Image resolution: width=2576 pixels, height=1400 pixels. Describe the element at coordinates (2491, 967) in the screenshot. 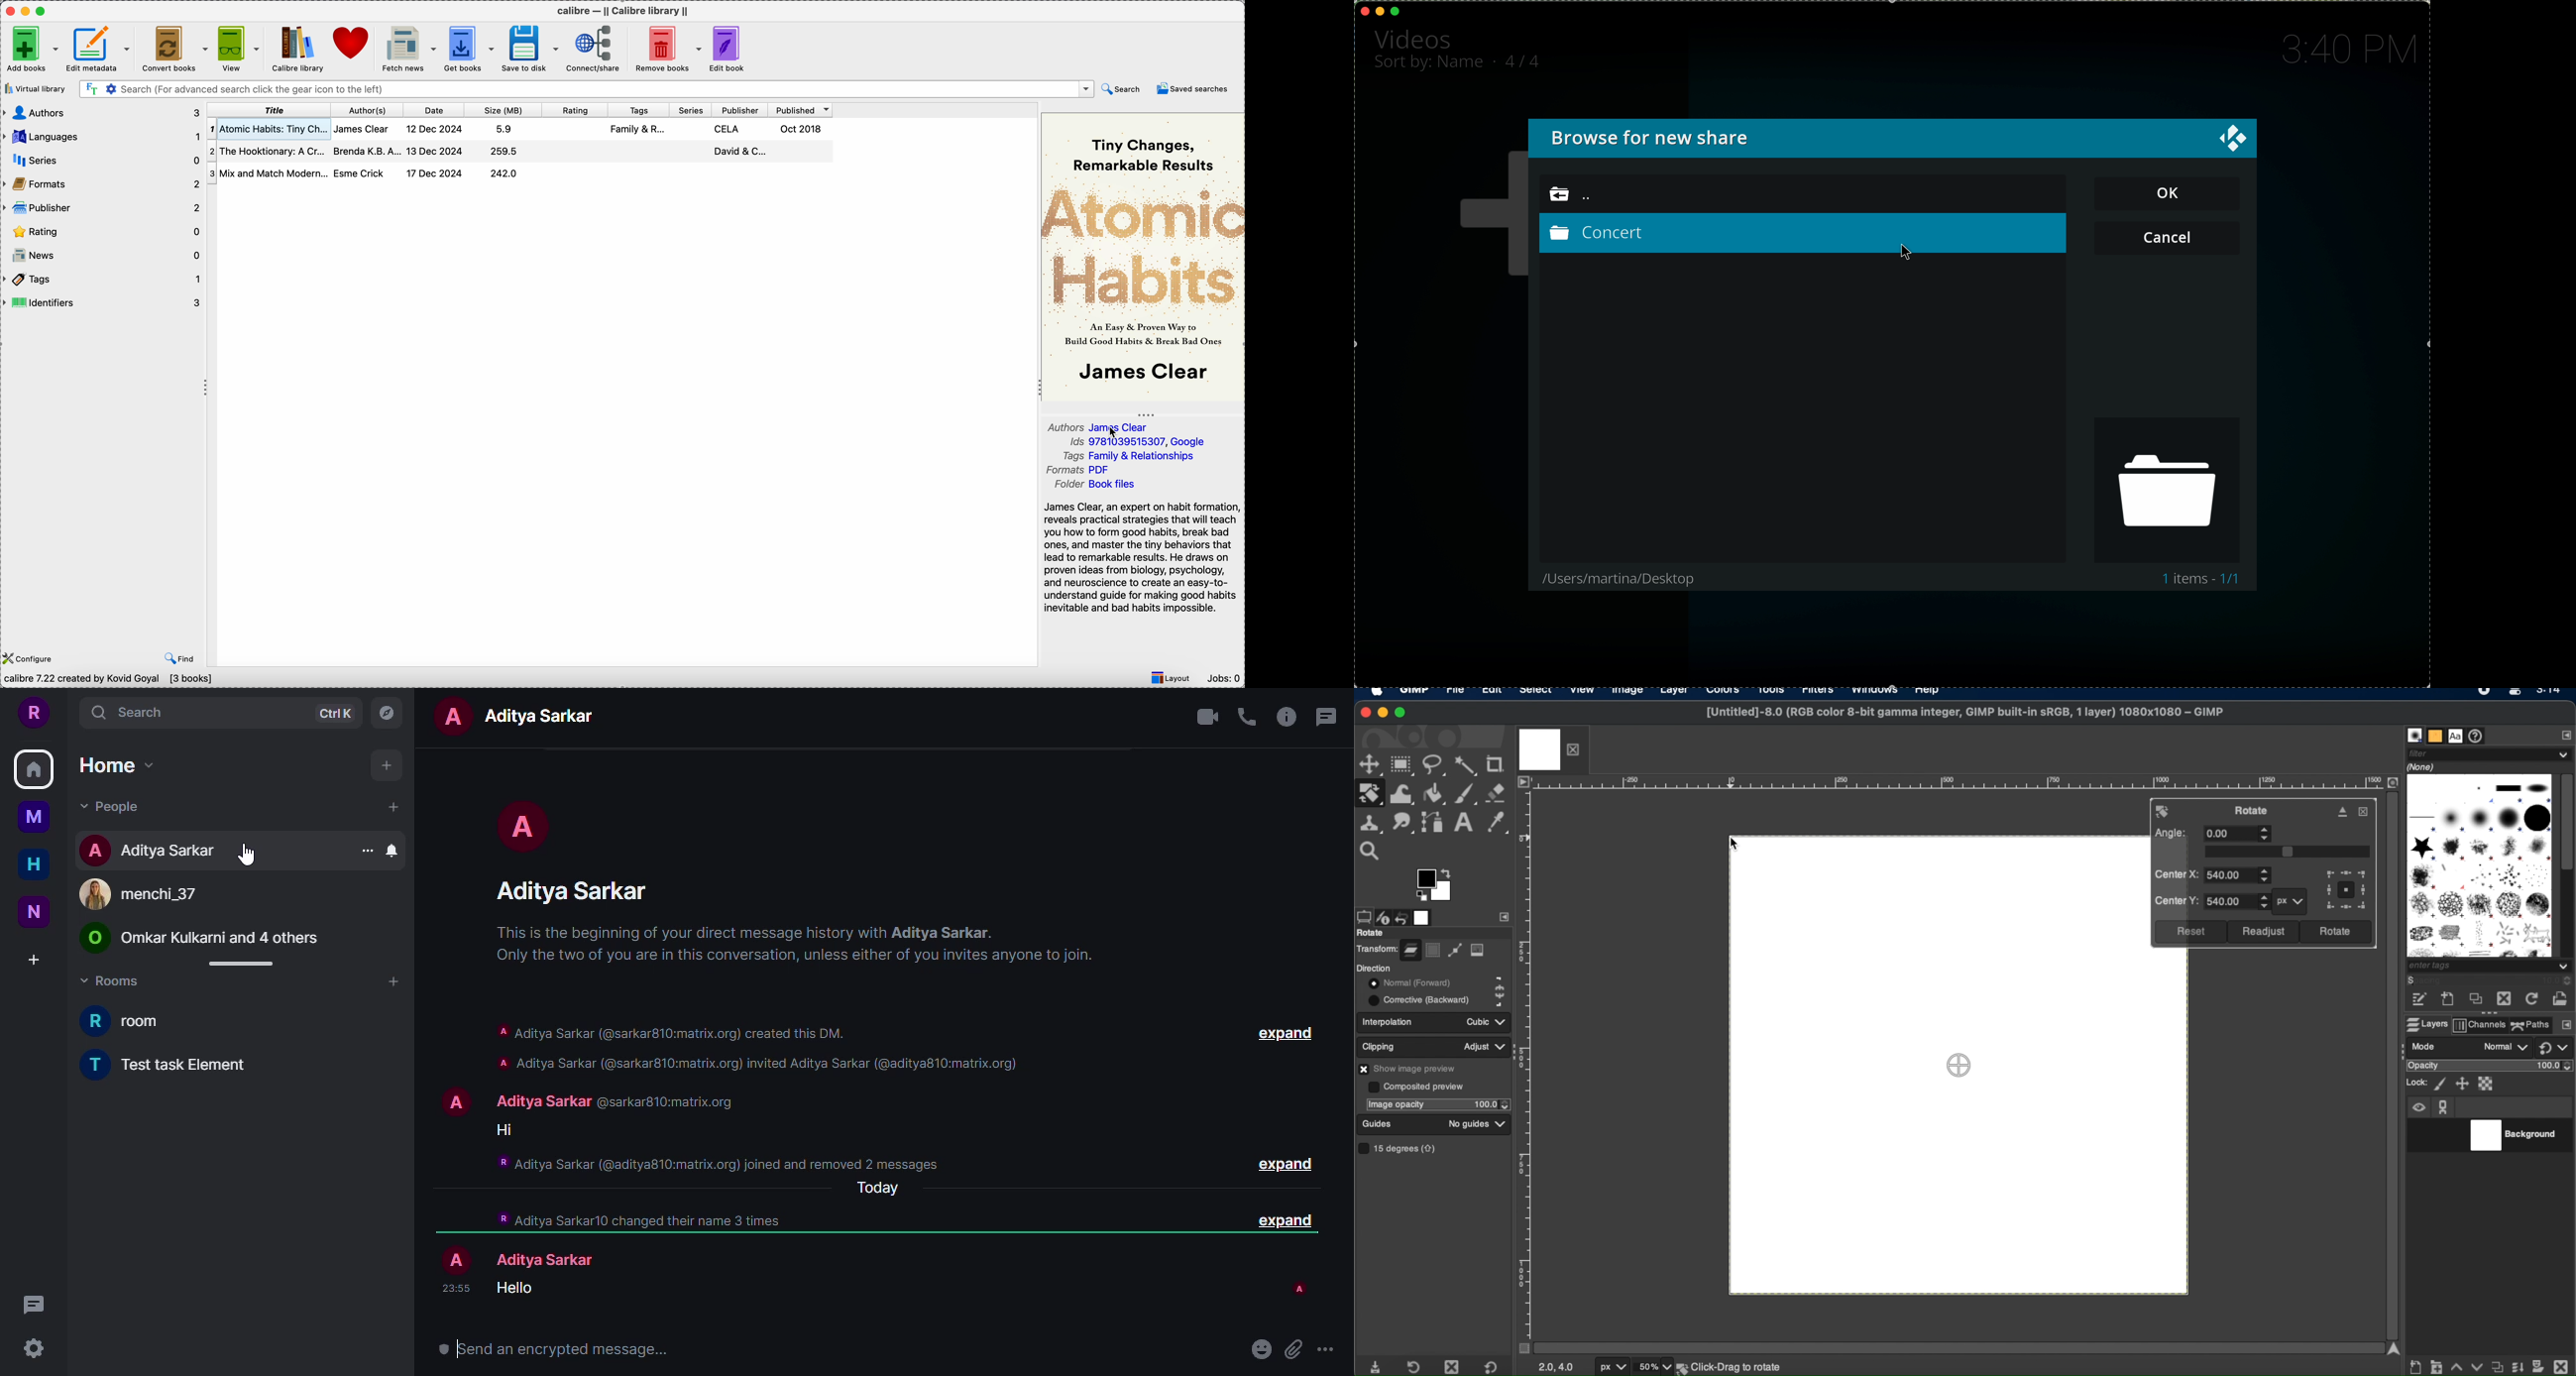

I see `tags dropdown` at that location.